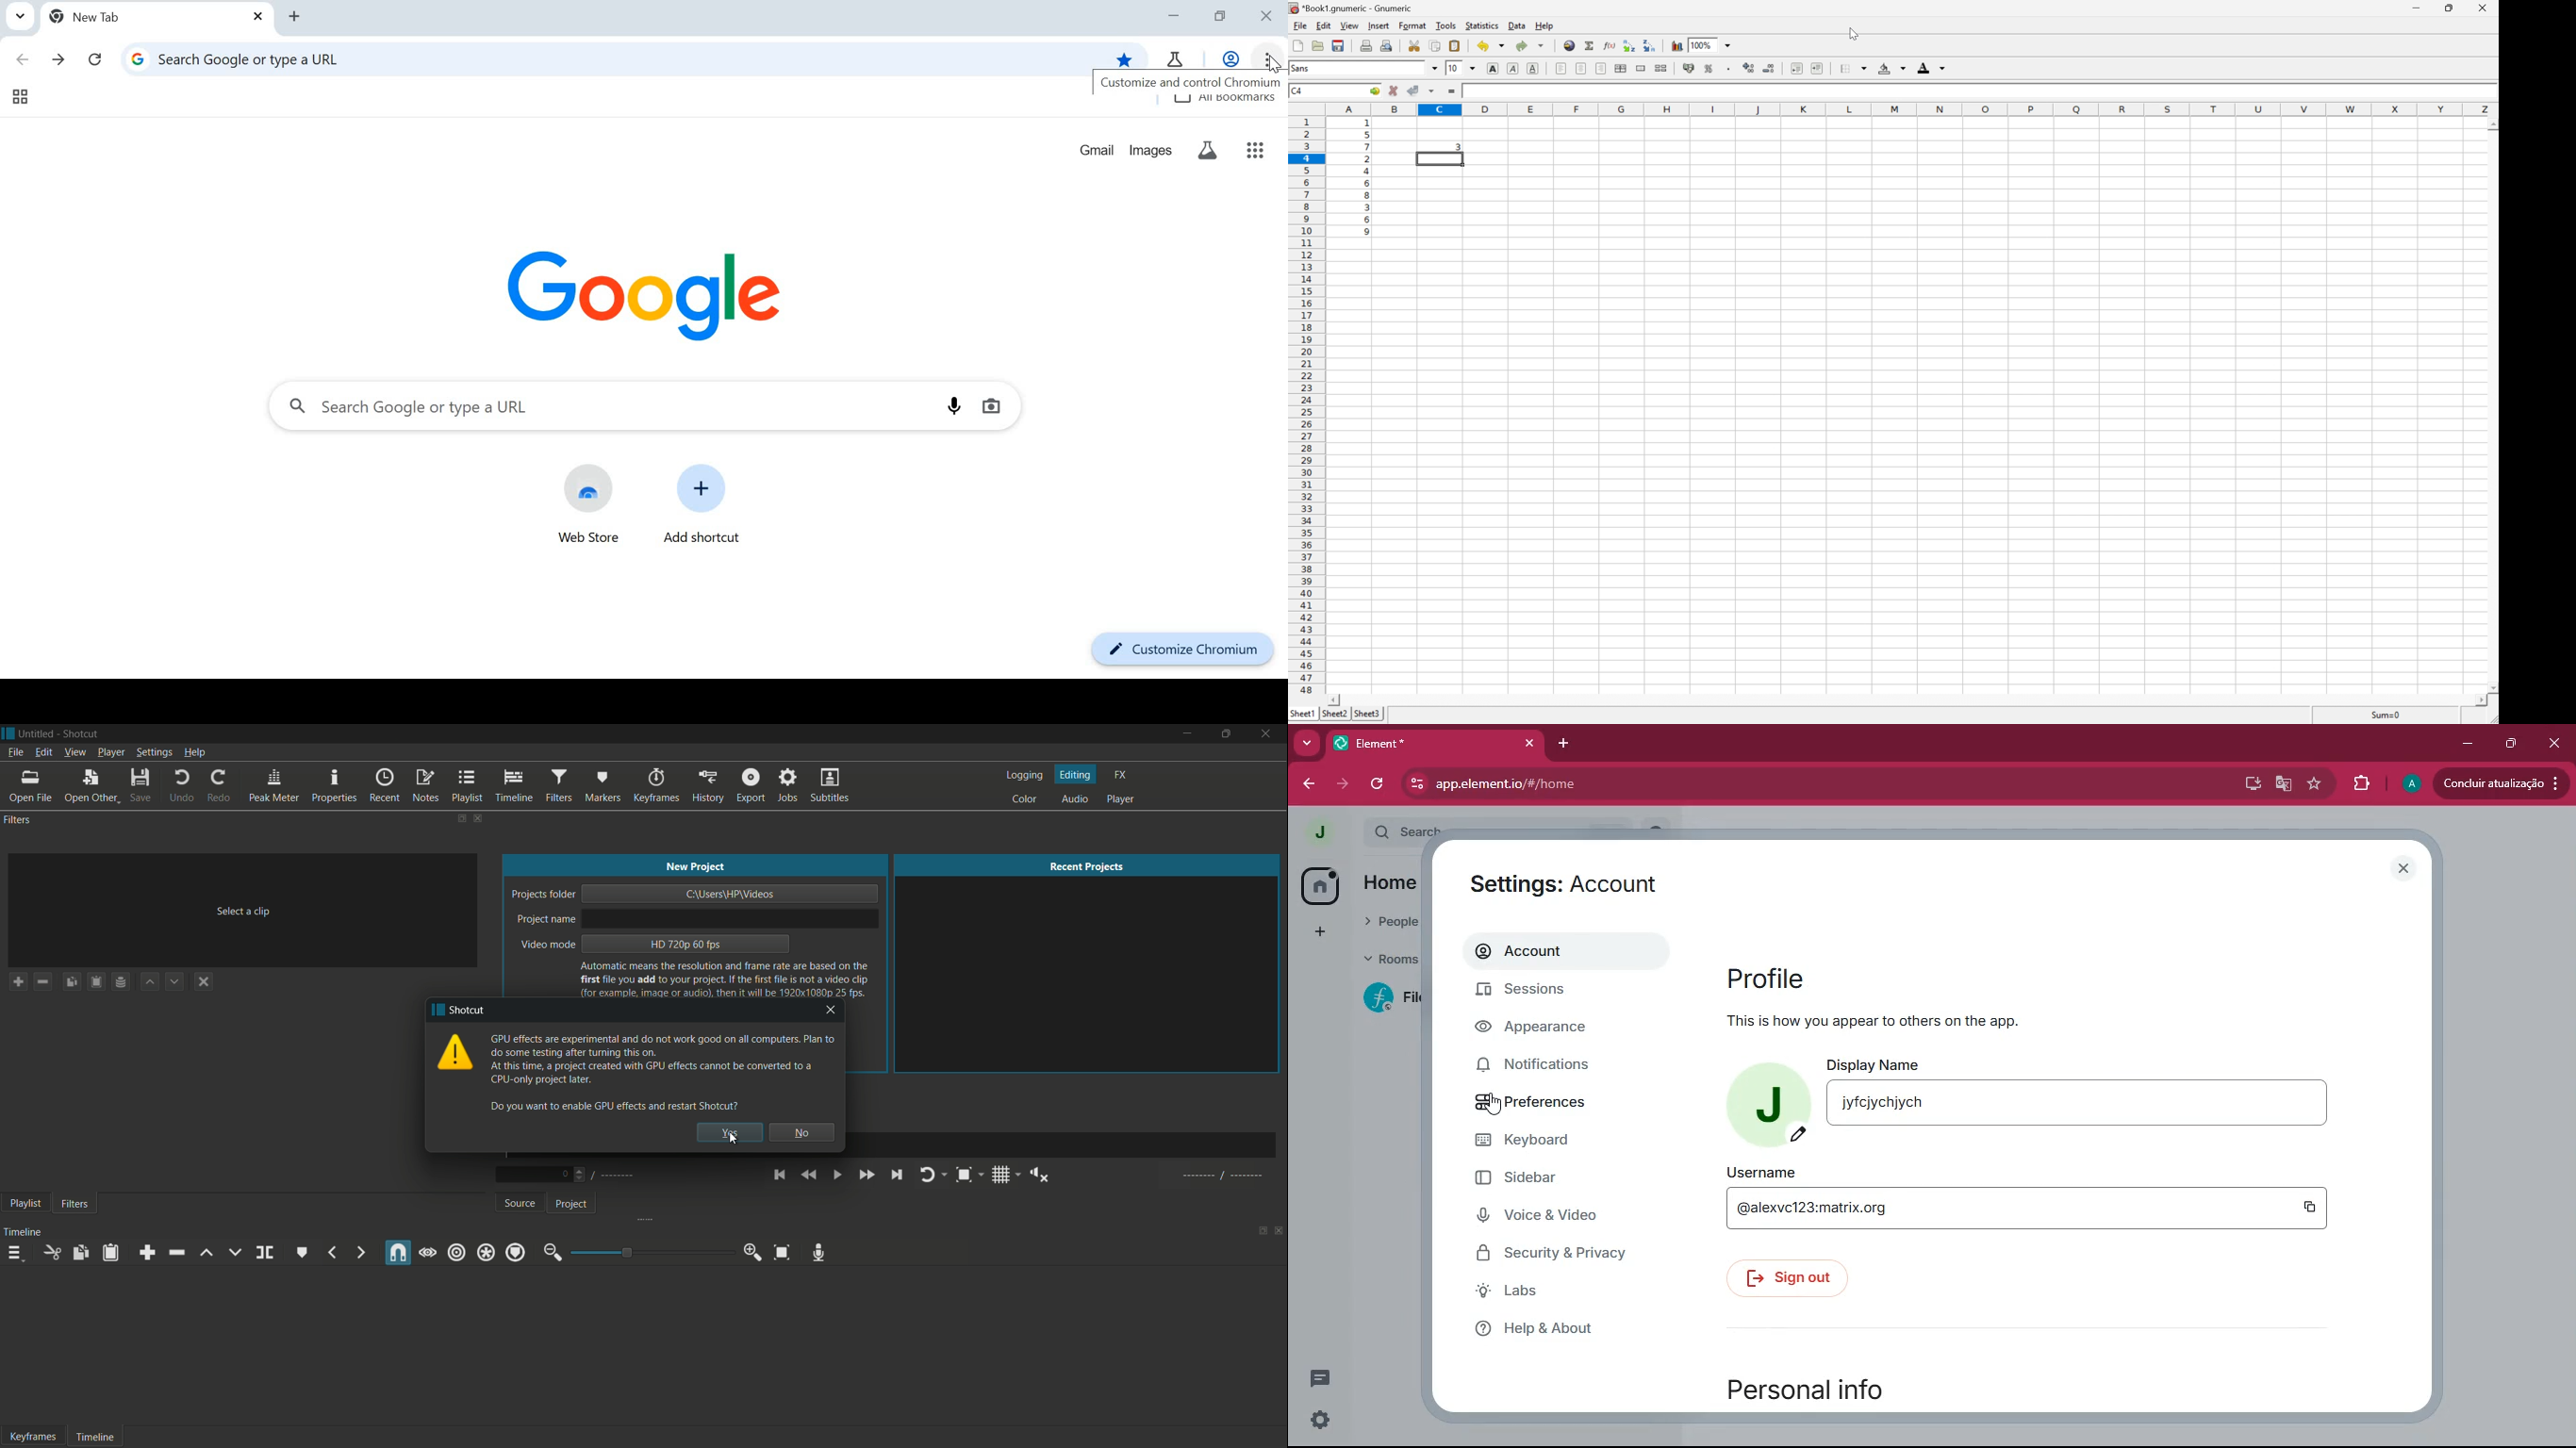  Describe the element at coordinates (1571, 1333) in the screenshot. I see `help & about` at that location.